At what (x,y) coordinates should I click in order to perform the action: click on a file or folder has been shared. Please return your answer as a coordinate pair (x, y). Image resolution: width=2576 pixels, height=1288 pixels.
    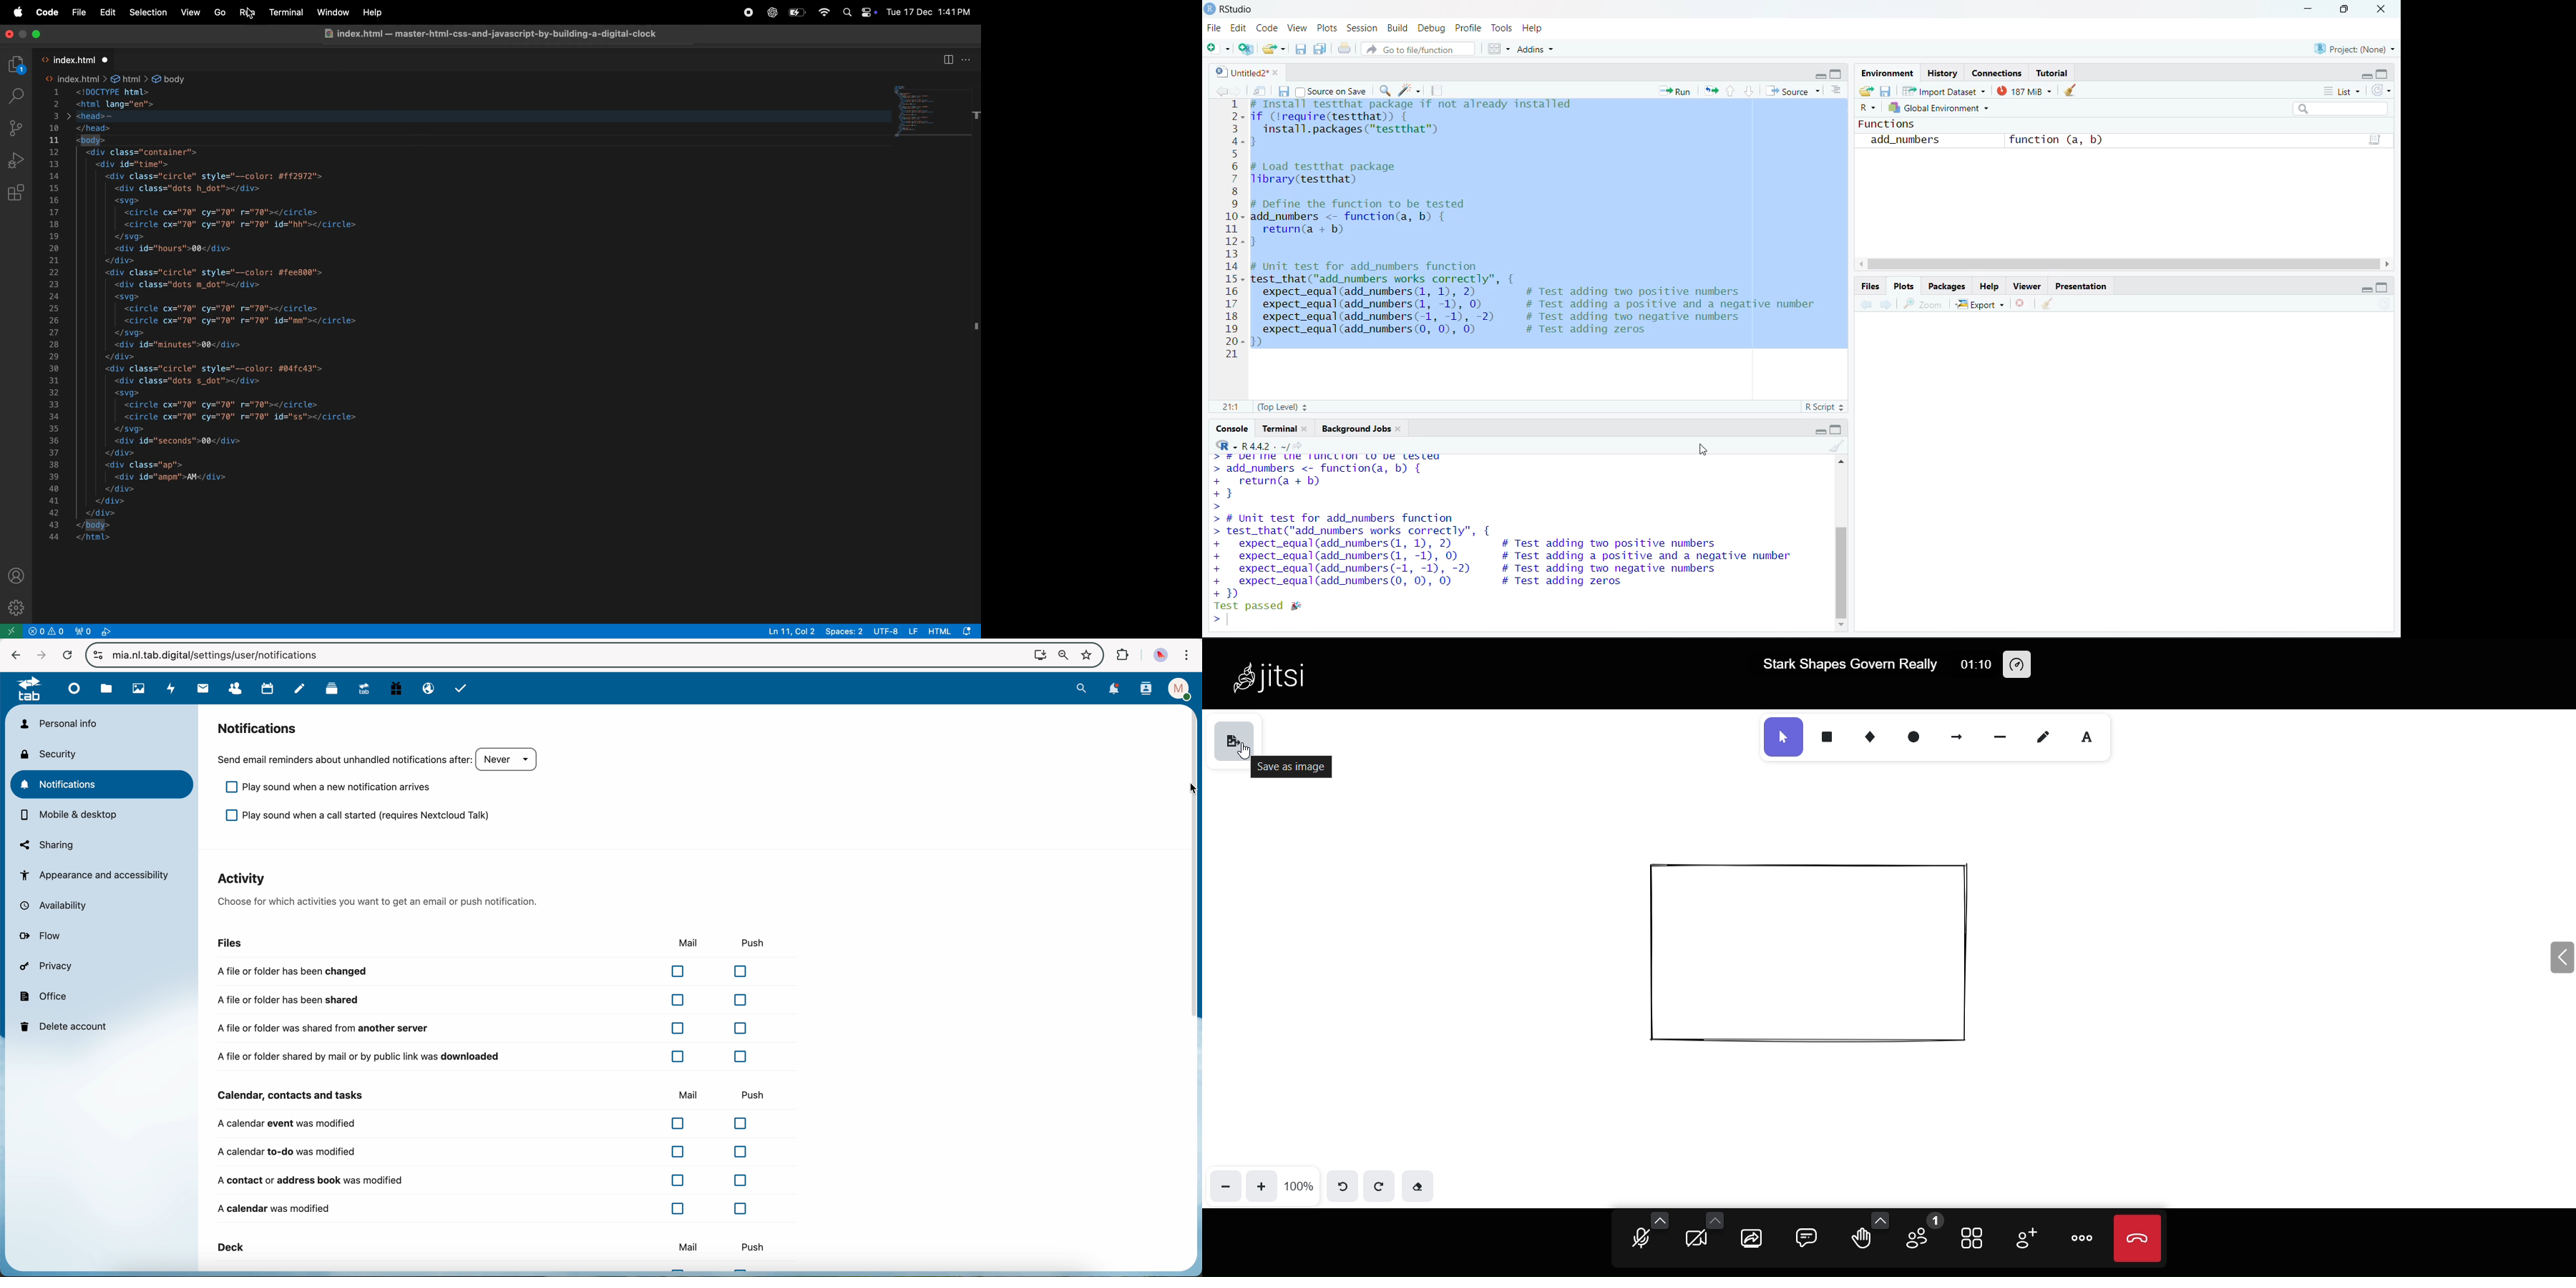
    Looking at the image, I should click on (482, 1000).